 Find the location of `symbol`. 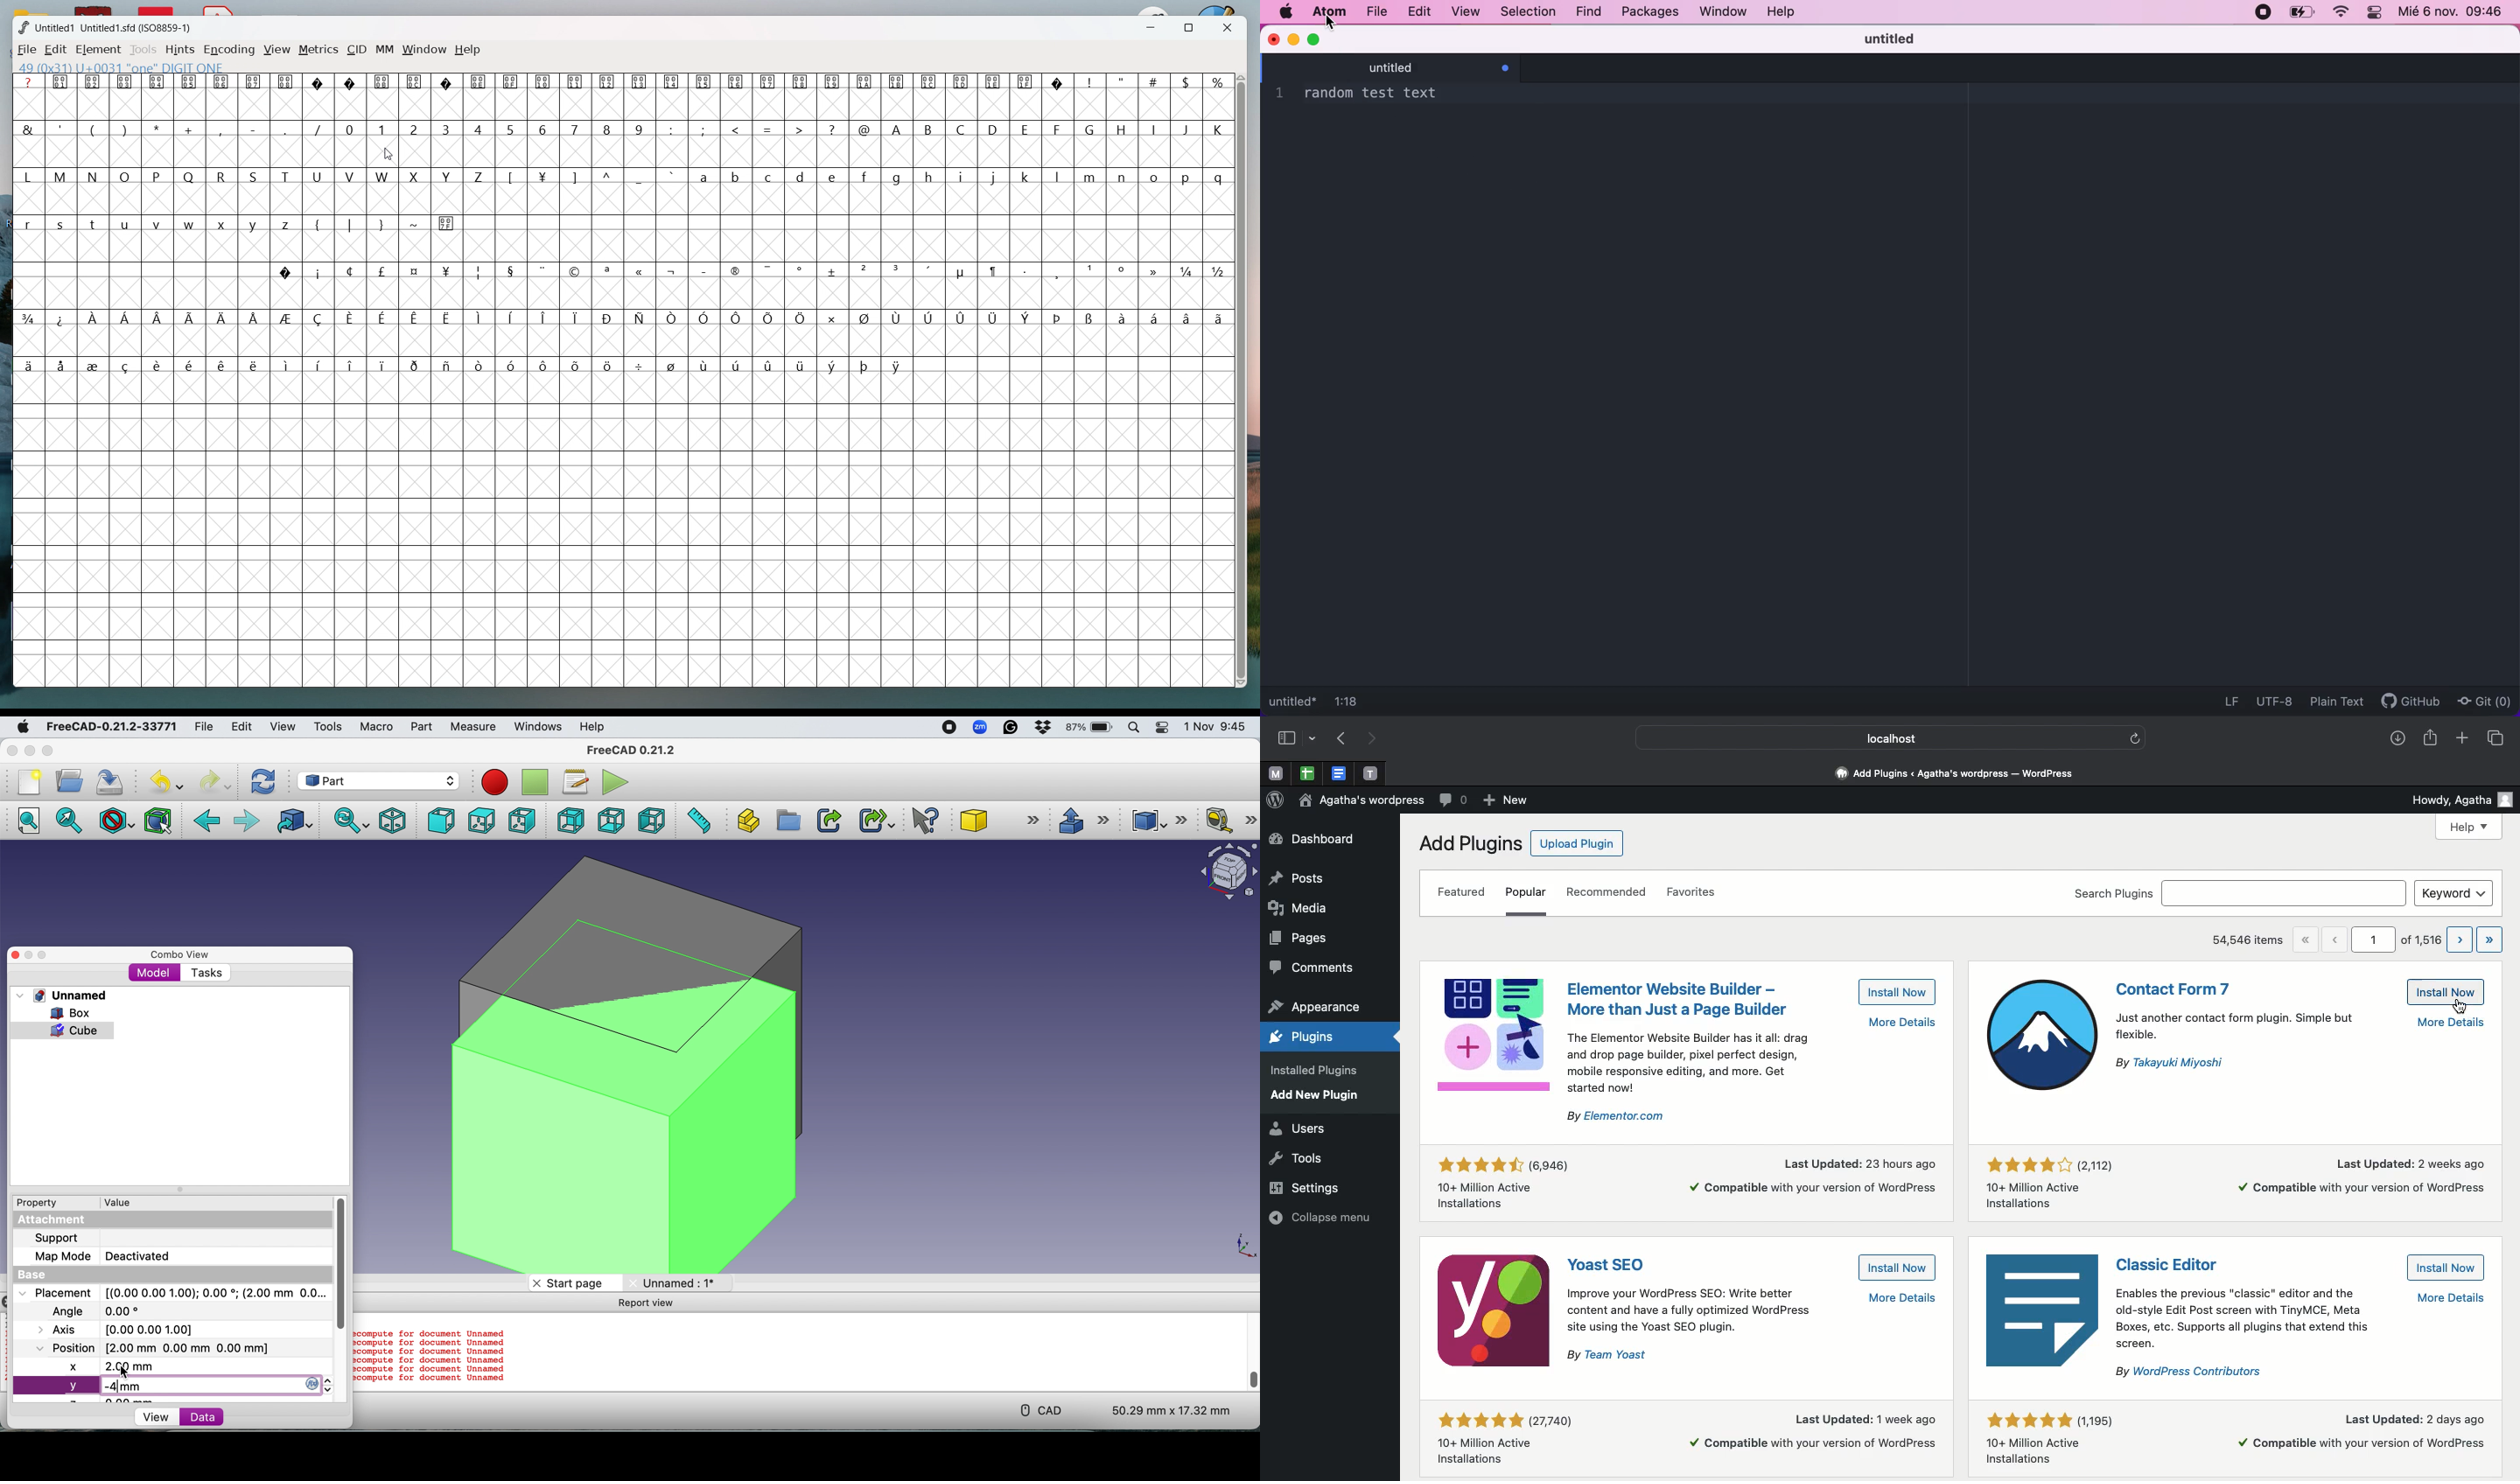

symbol is located at coordinates (223, 365).